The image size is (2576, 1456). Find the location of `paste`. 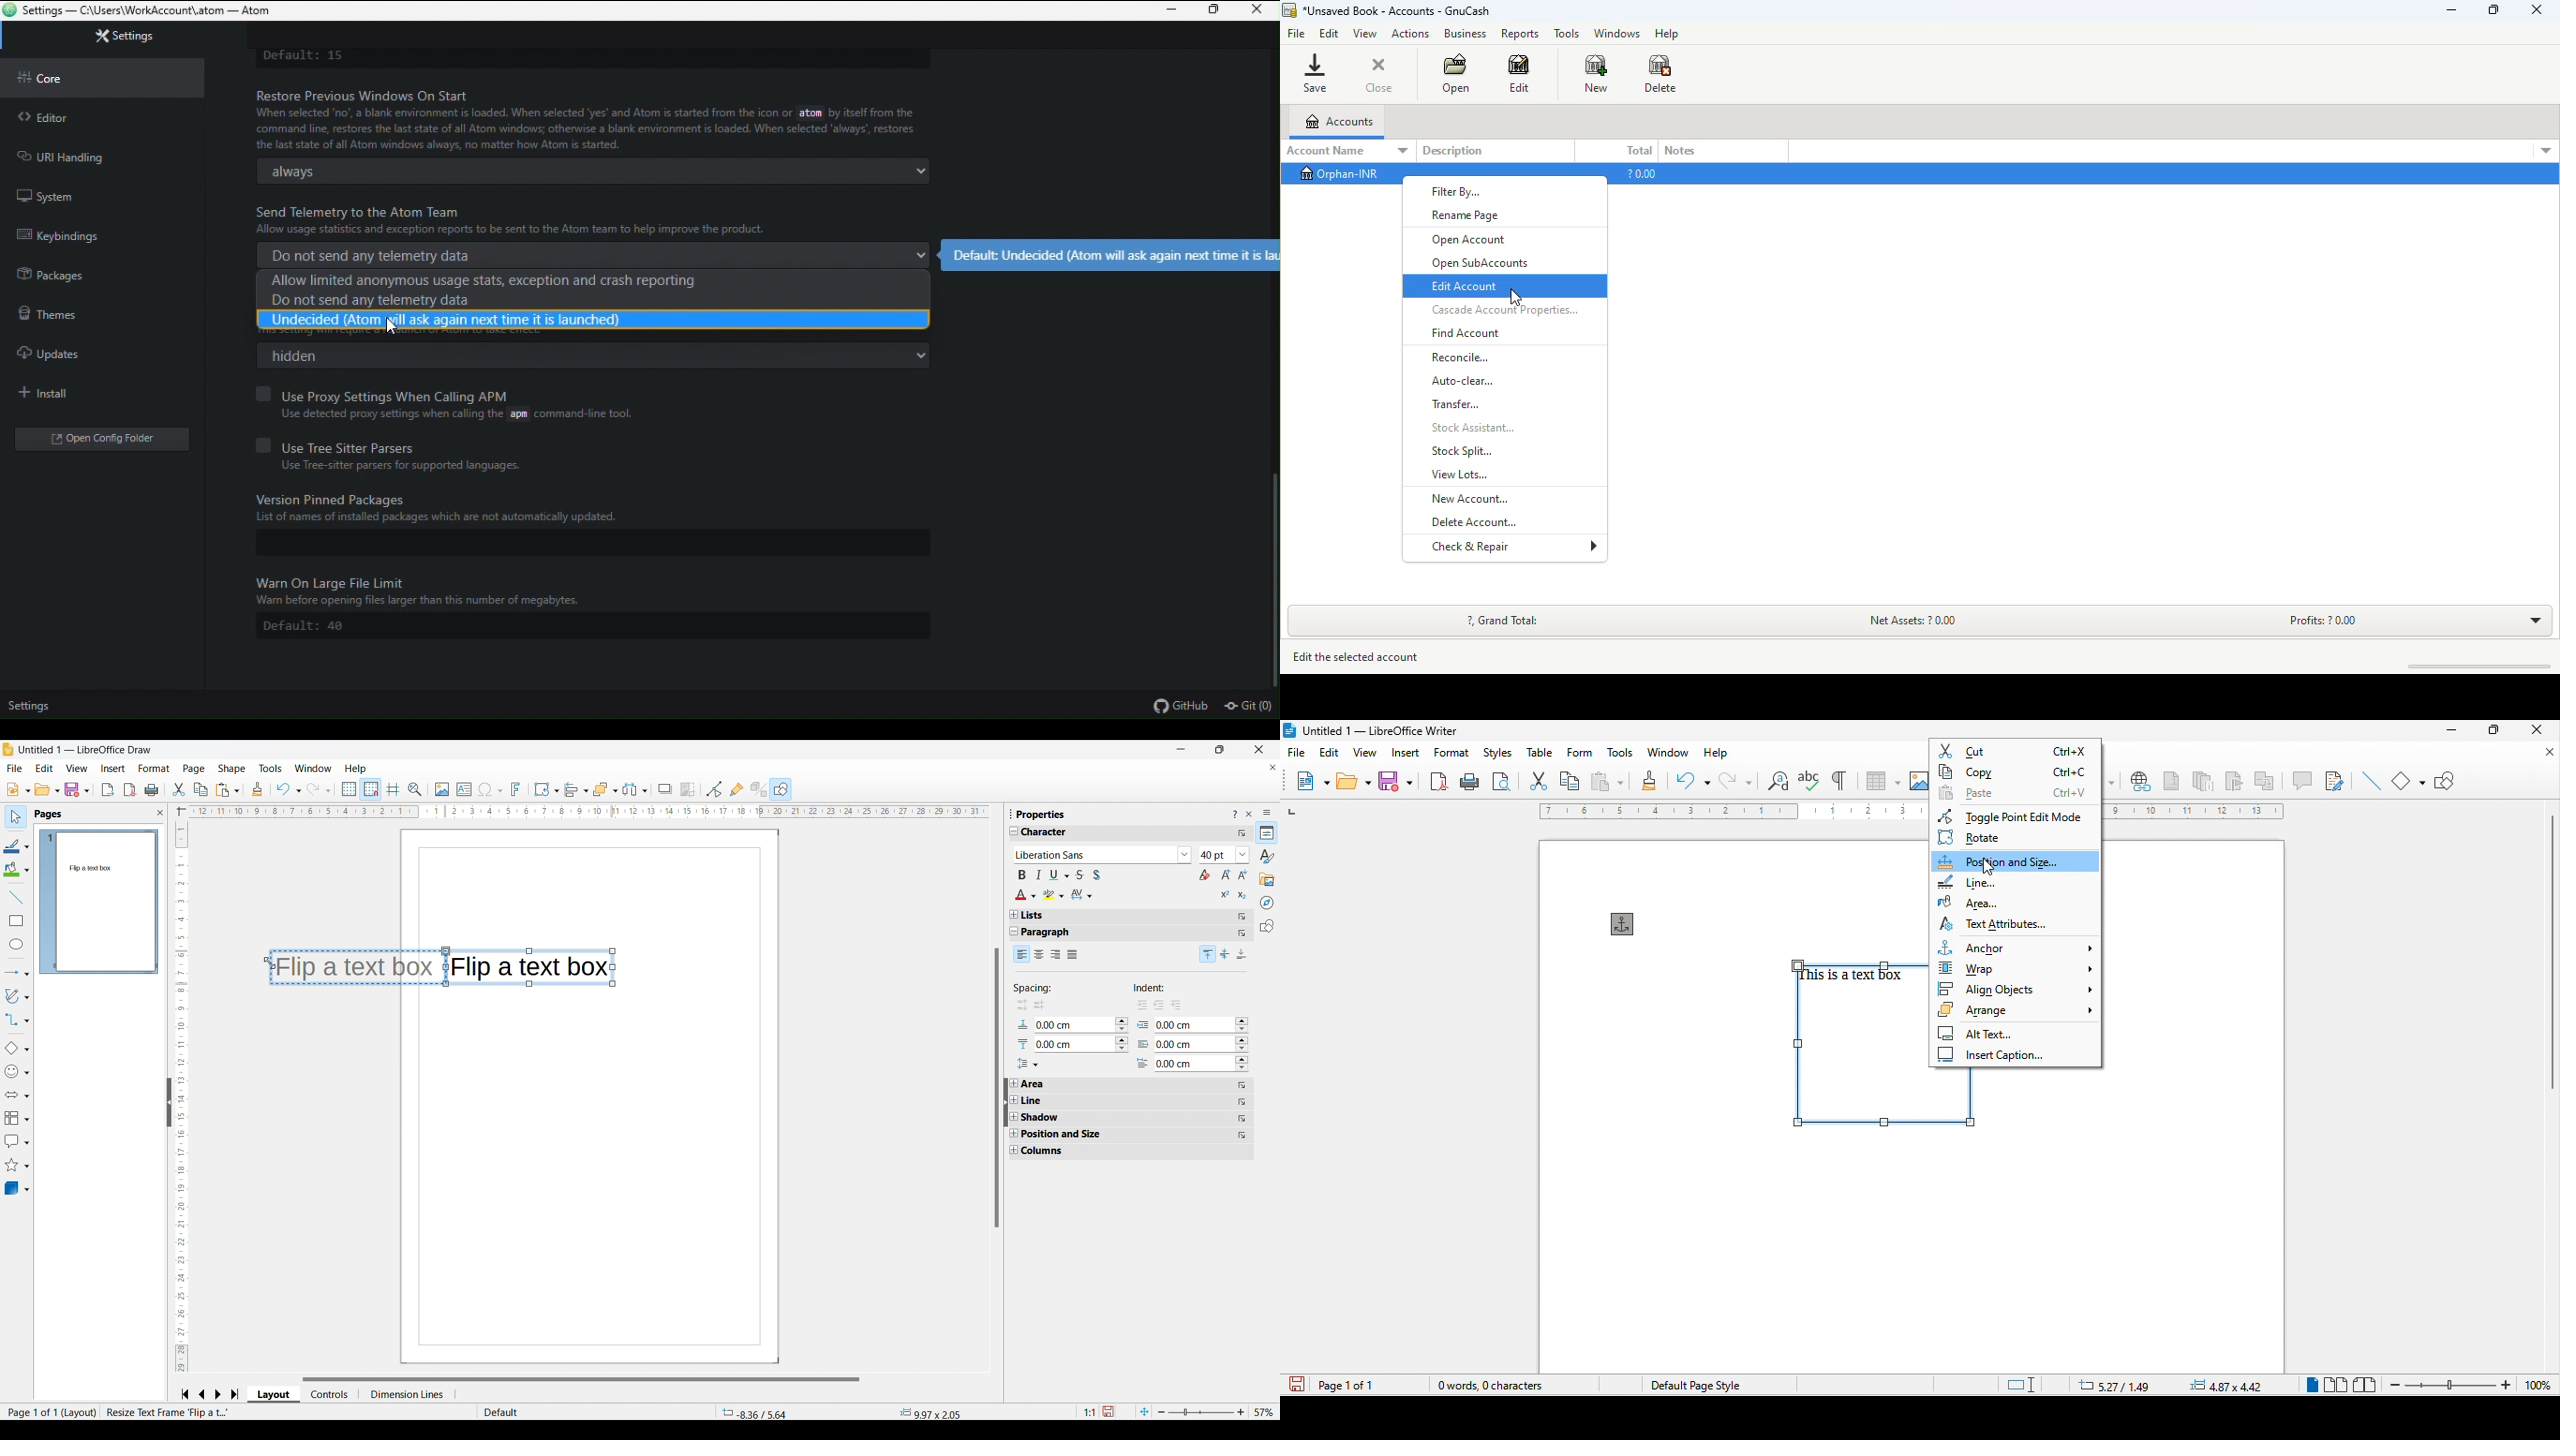

paste is located at coordinates (2016, 794).